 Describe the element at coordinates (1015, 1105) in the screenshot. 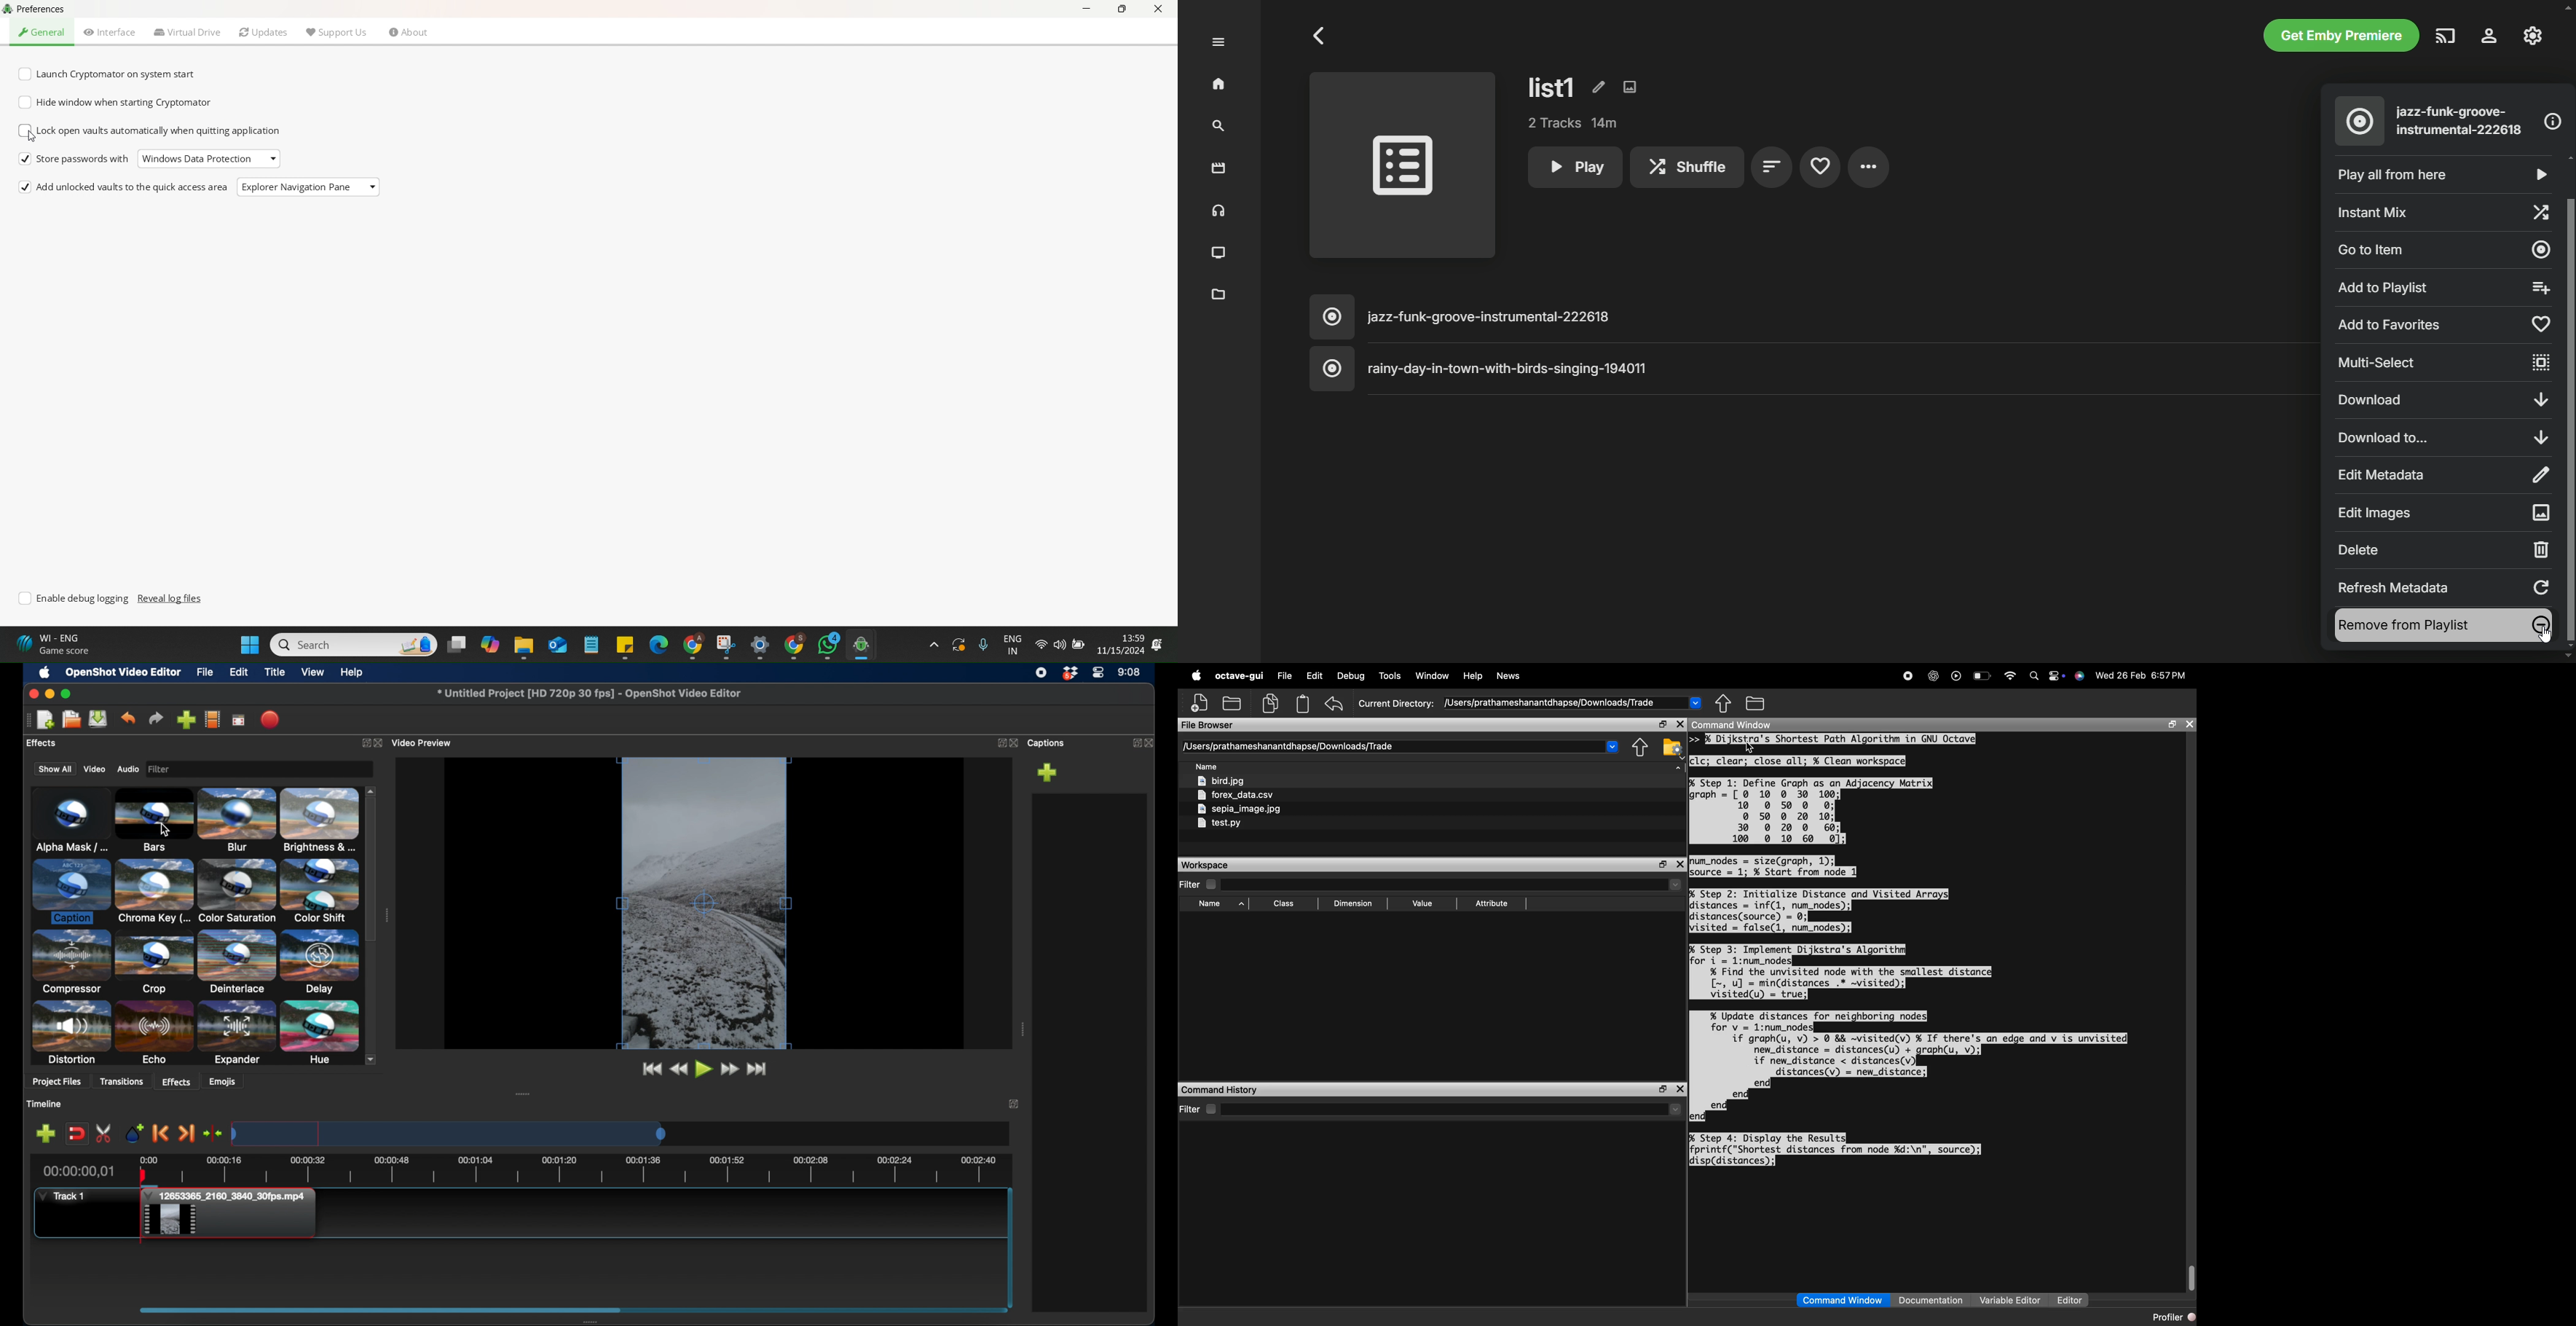

I see `expand` at that location.